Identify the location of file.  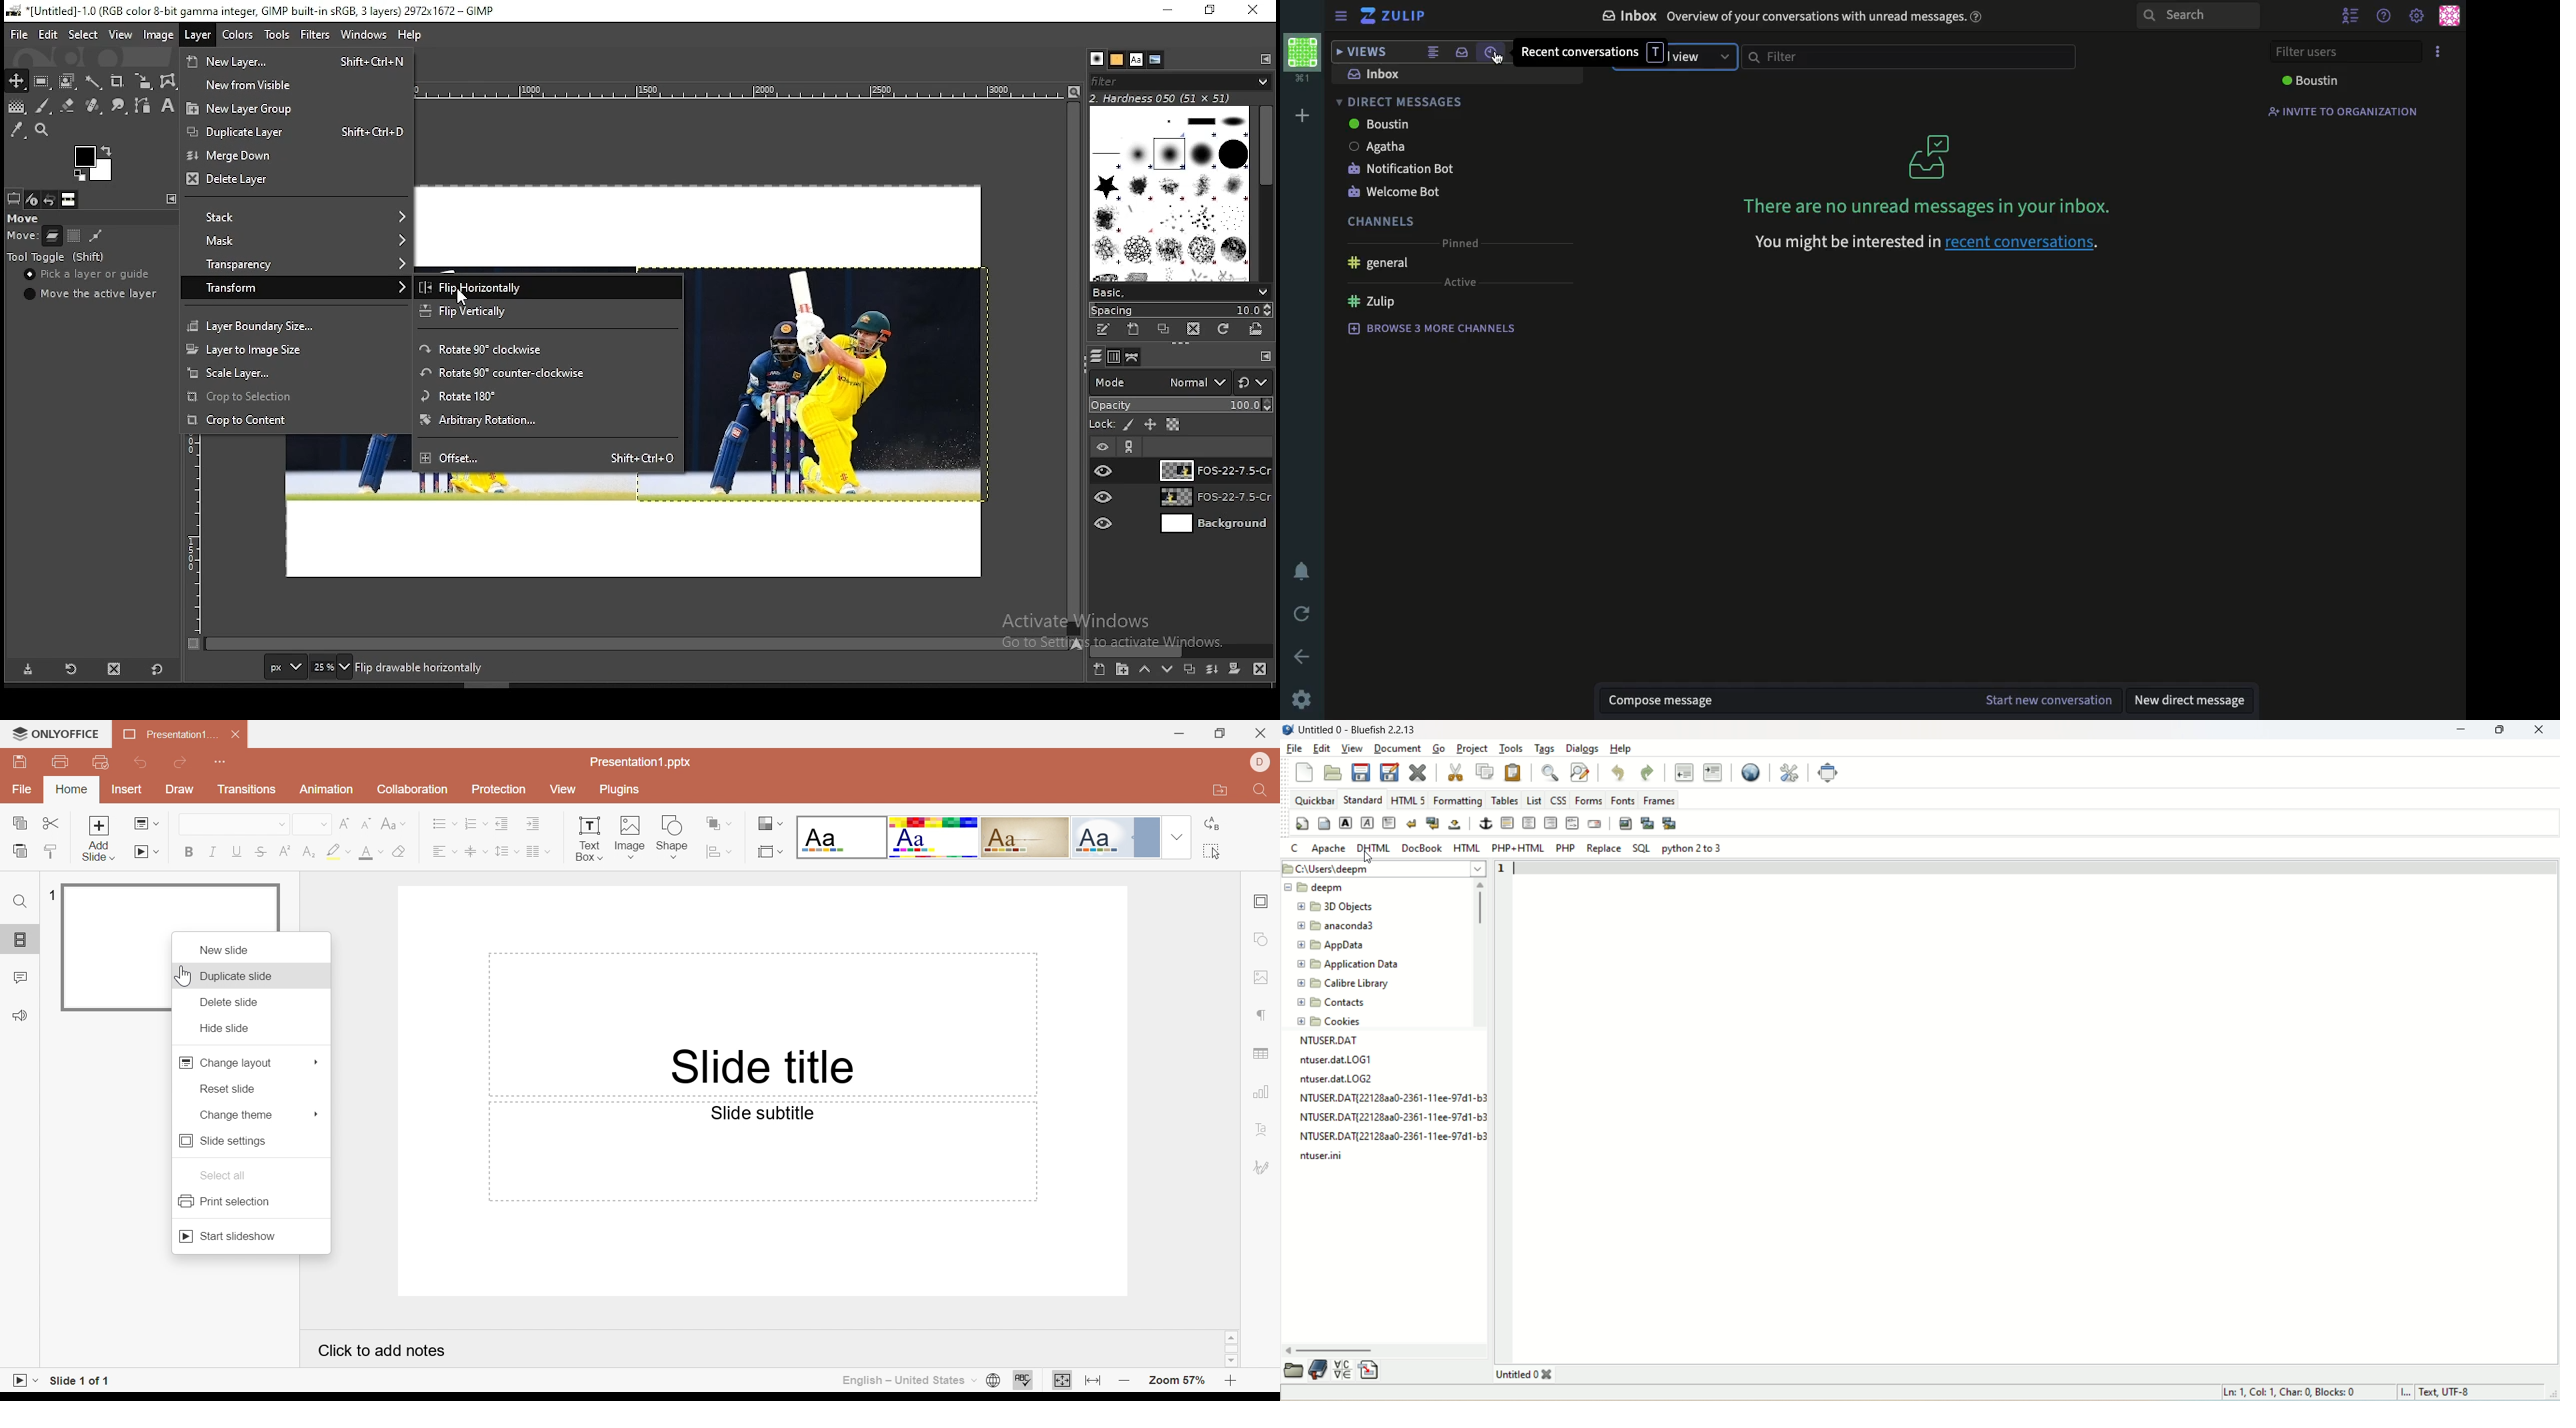
(19, 33).